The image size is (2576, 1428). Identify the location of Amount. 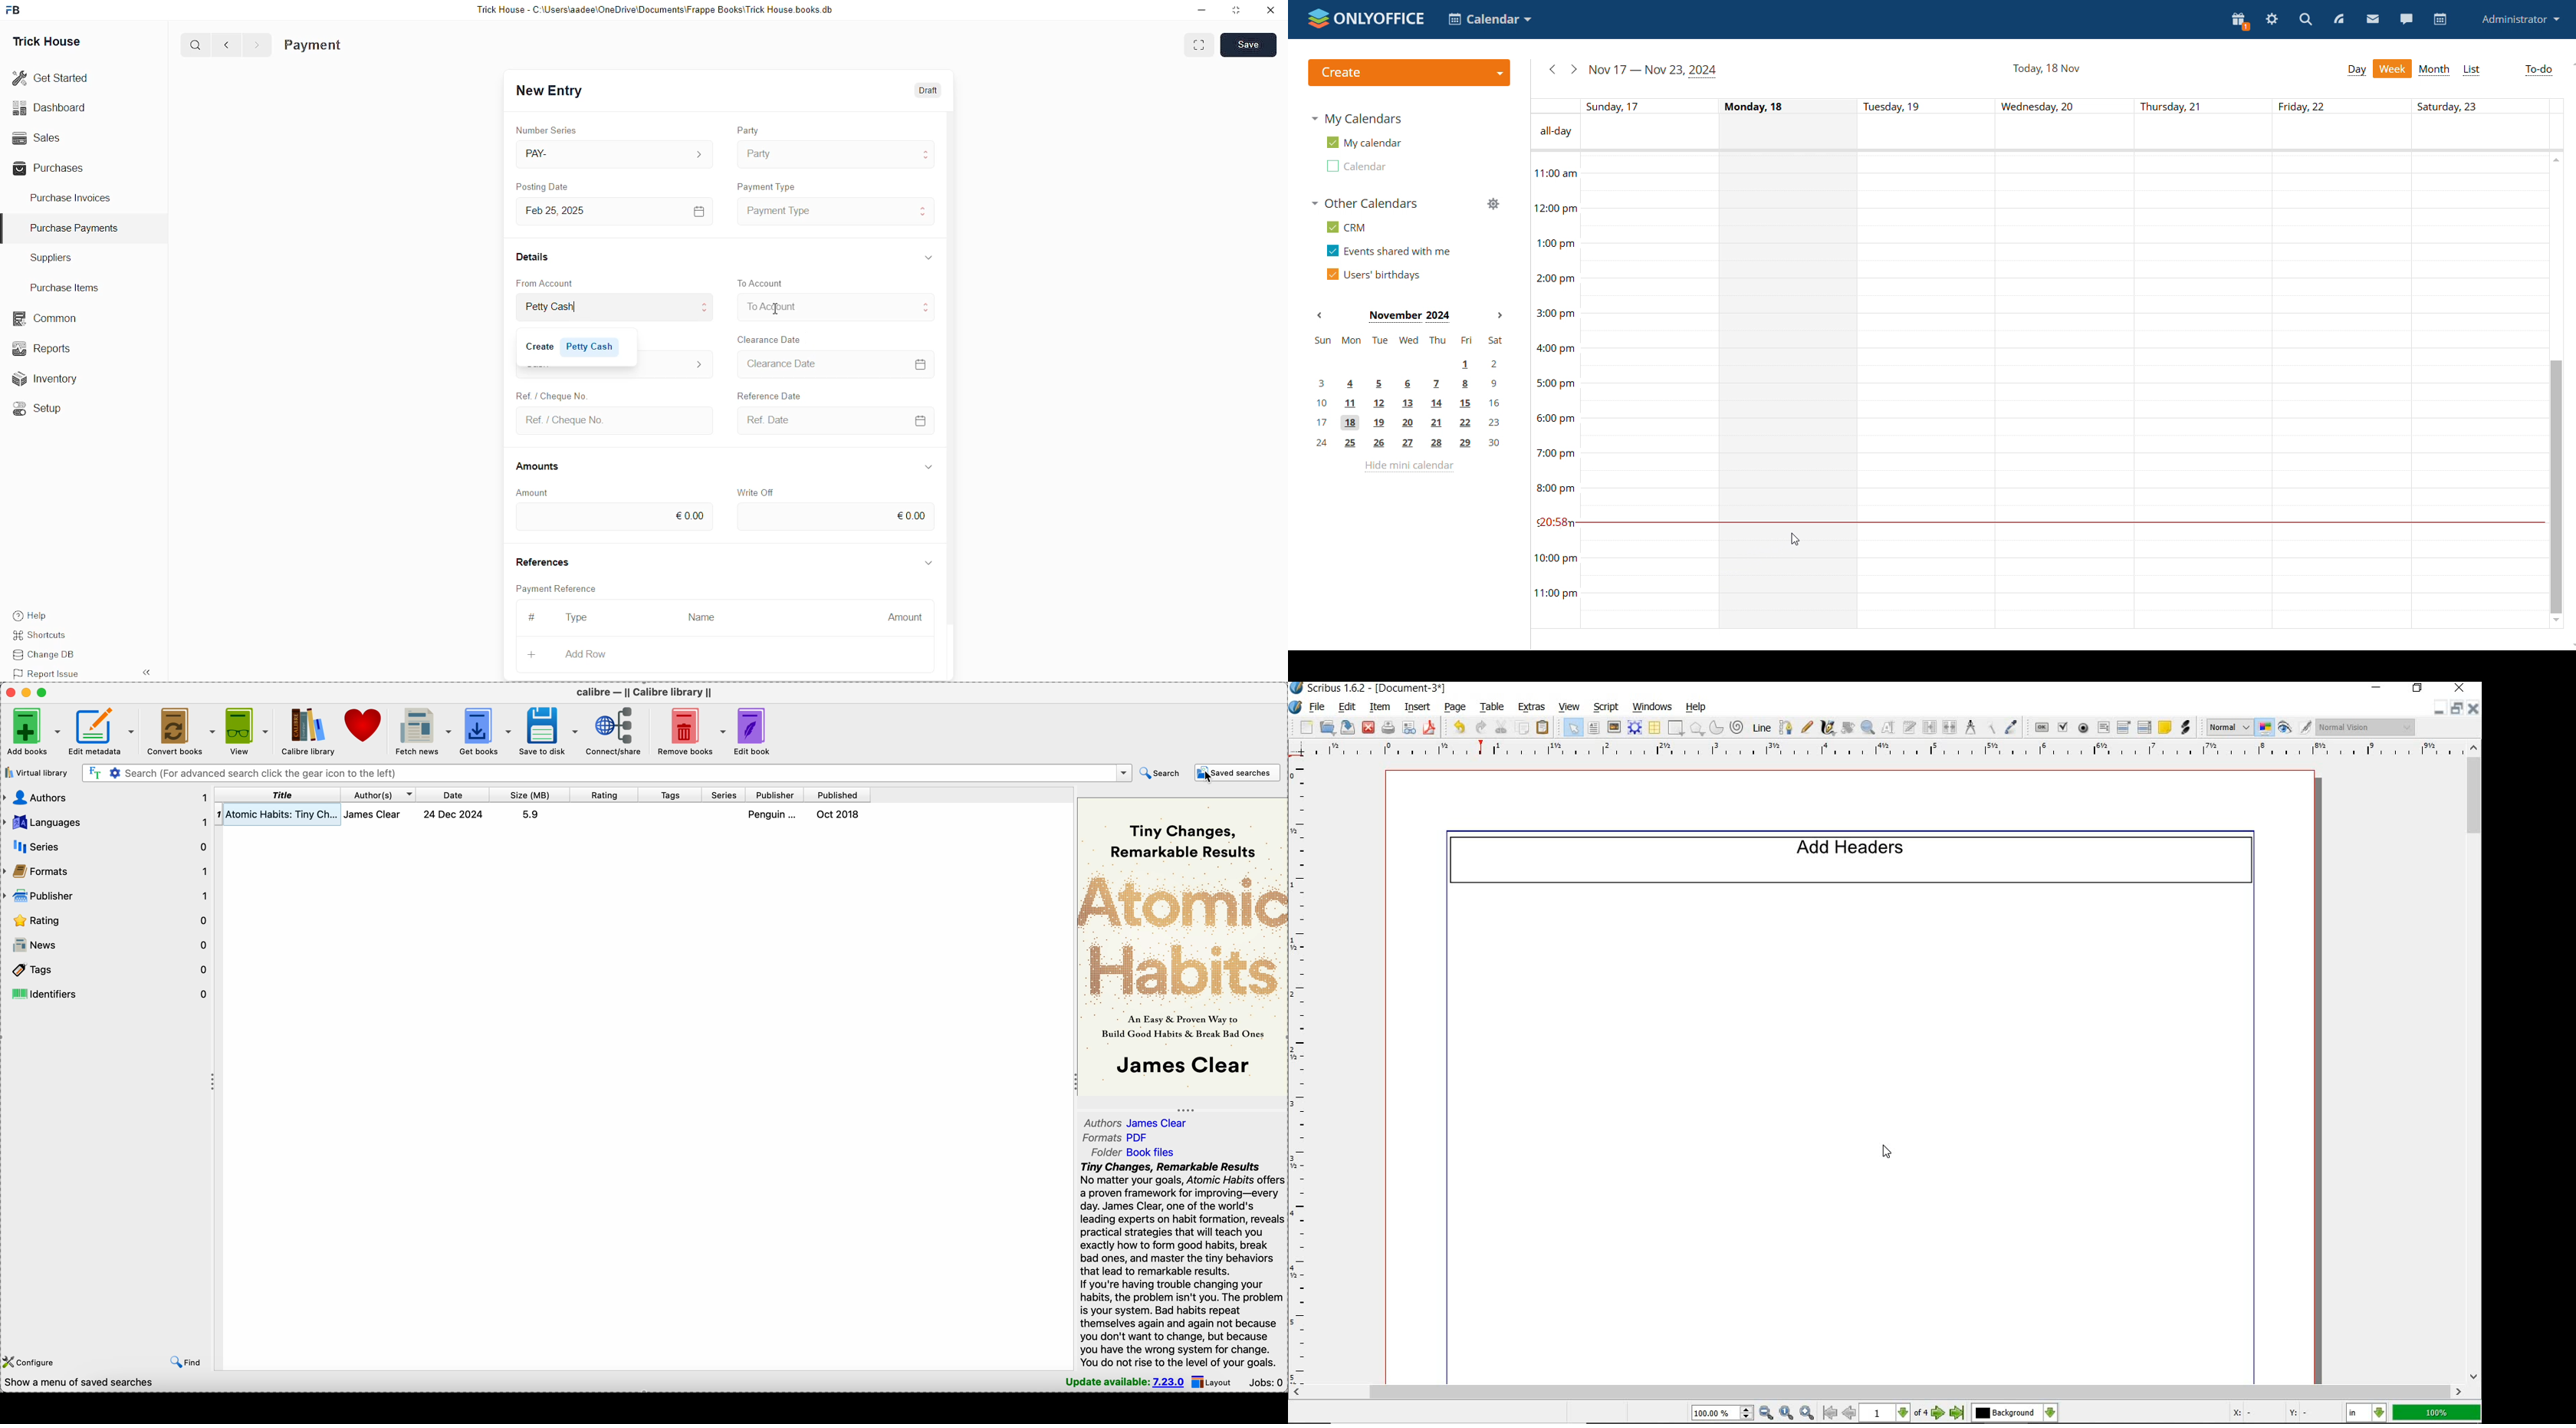
(533, 492).